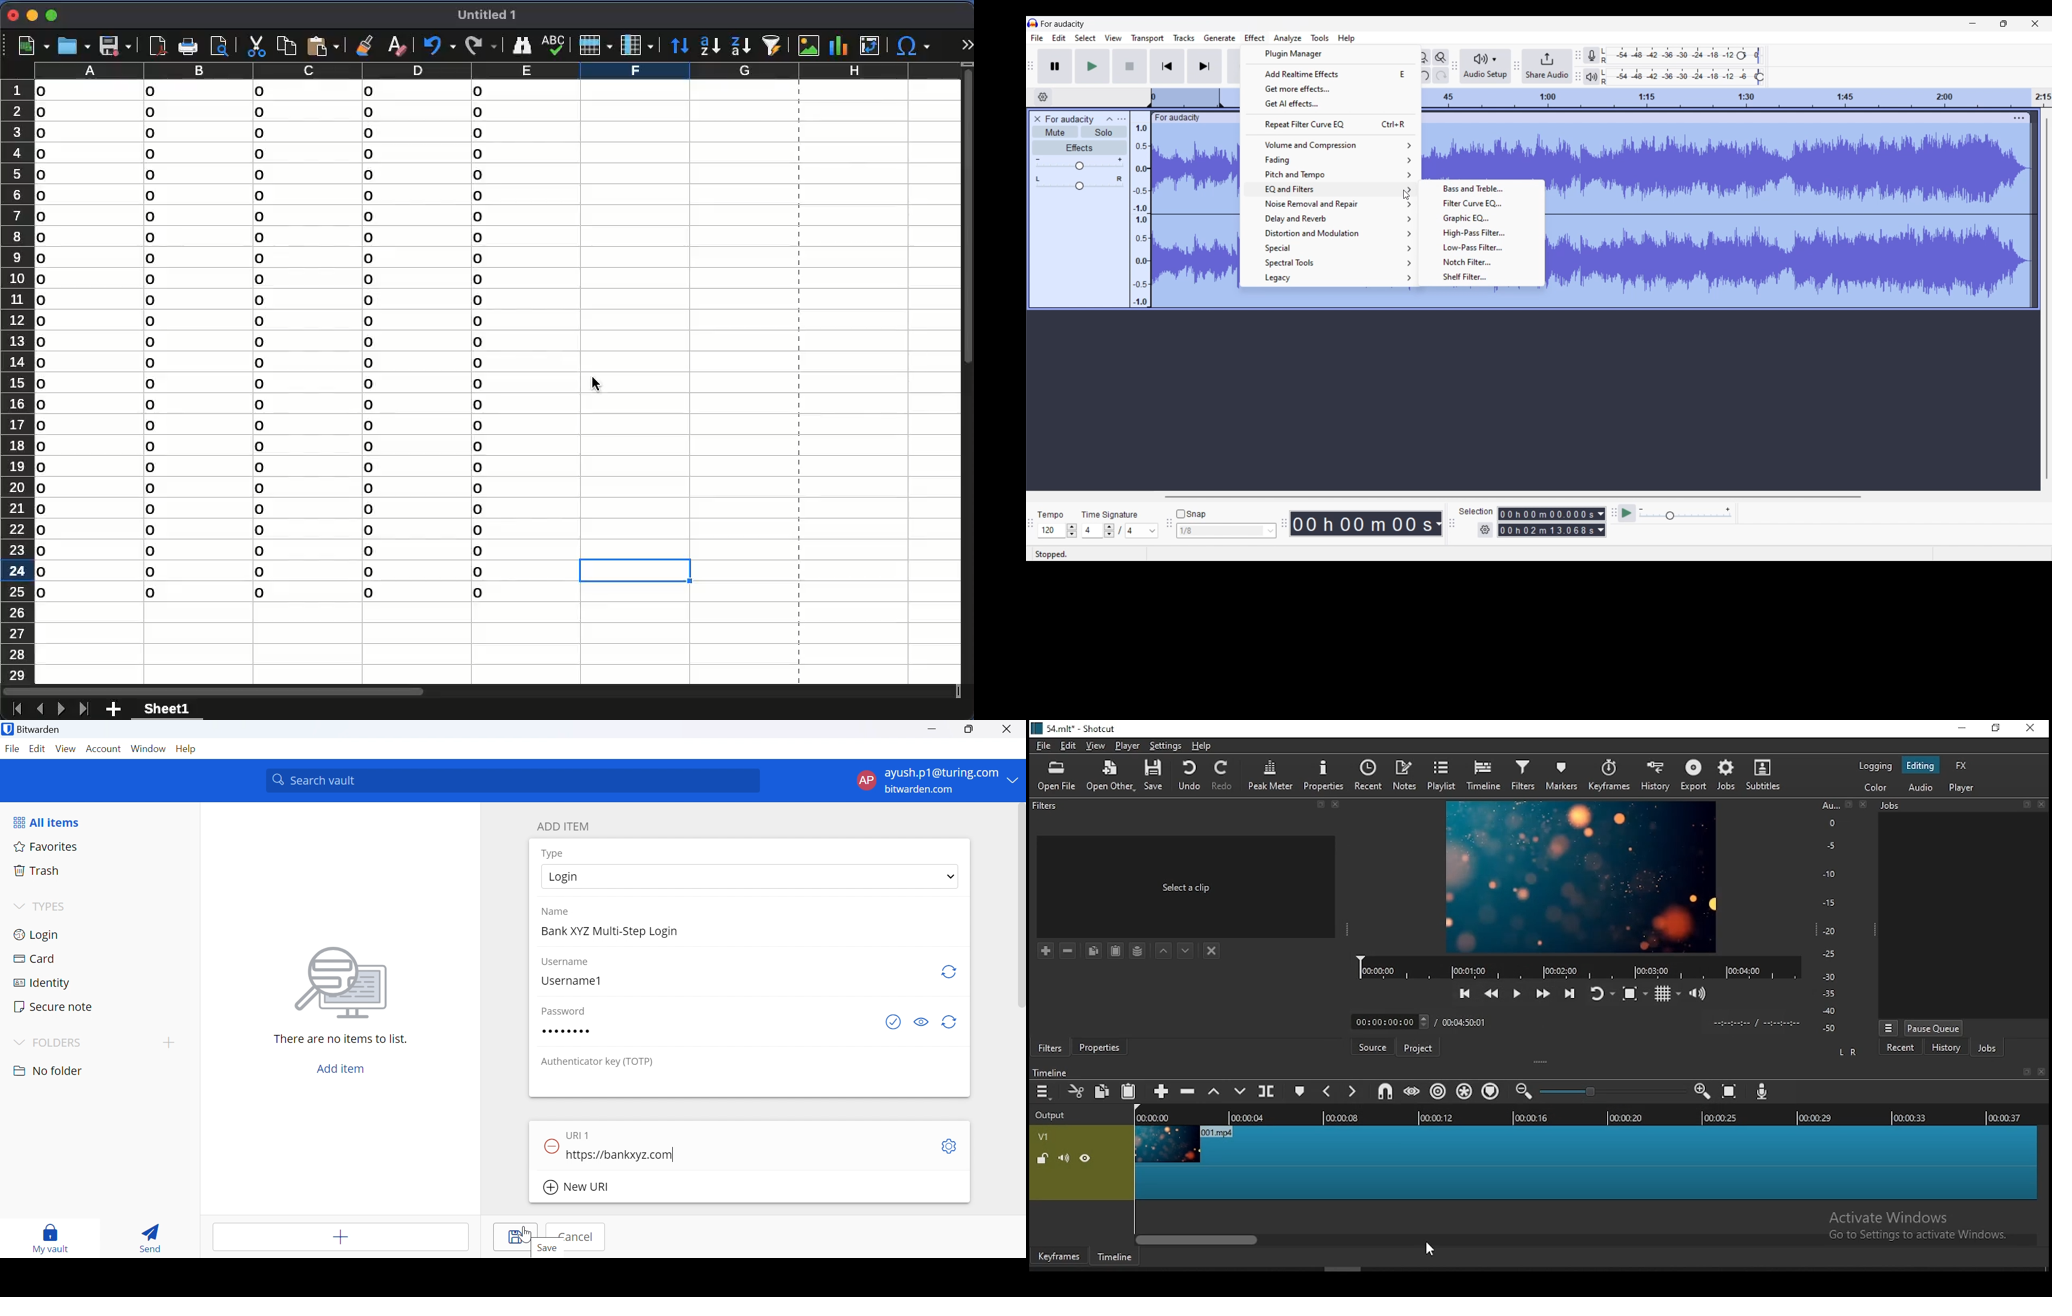 The height and width of the screenshot is (1316, 2072). Describe the element at coordinates (1829, 844) in the screenshot. I see `-5` at that location.